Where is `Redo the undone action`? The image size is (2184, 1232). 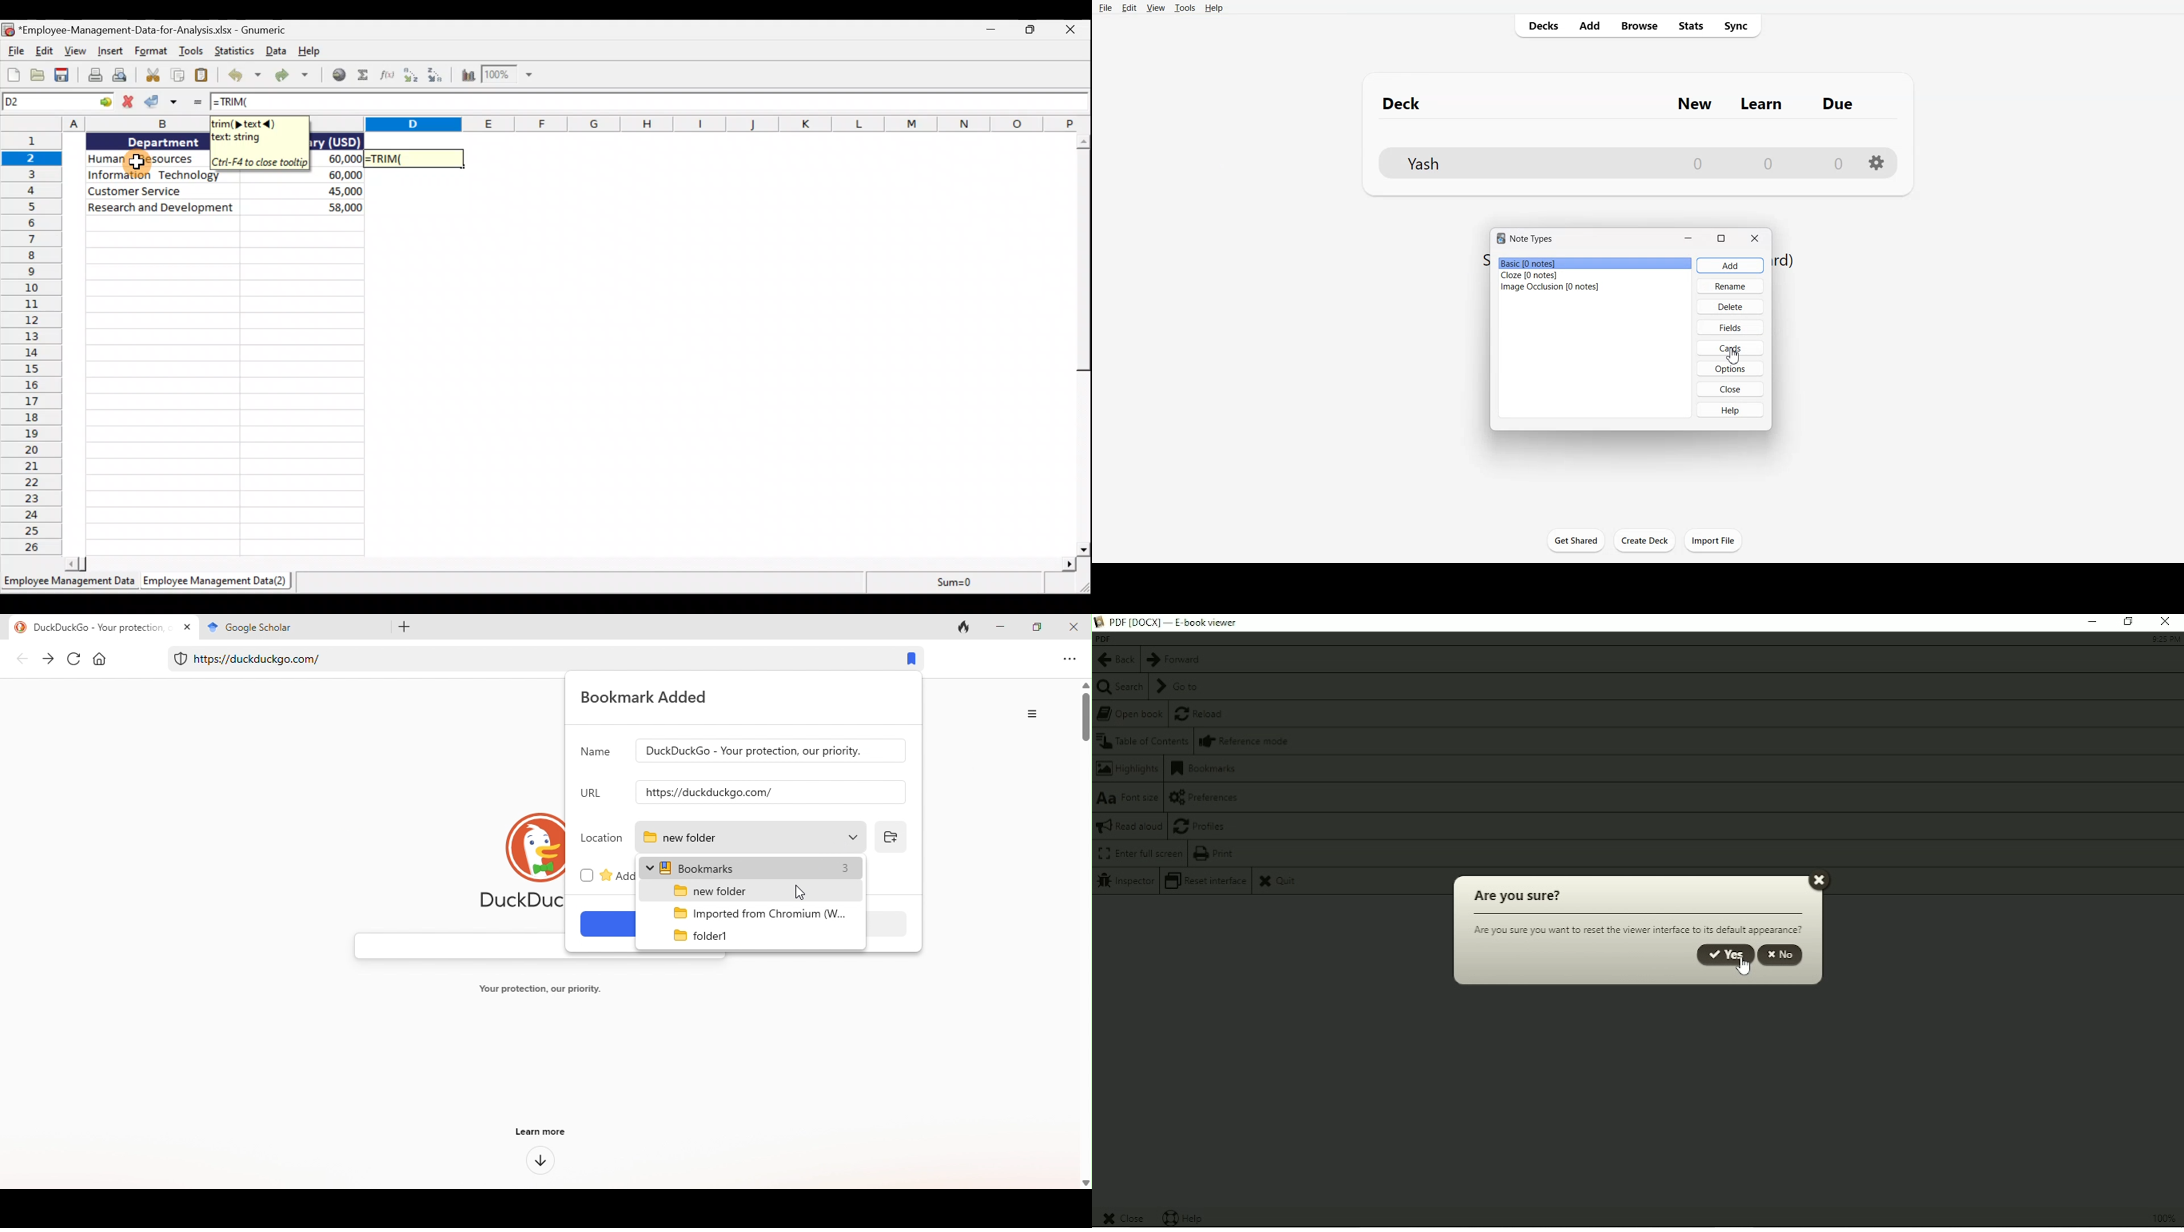 Redo the undone action is located at coordinates (296, 77).